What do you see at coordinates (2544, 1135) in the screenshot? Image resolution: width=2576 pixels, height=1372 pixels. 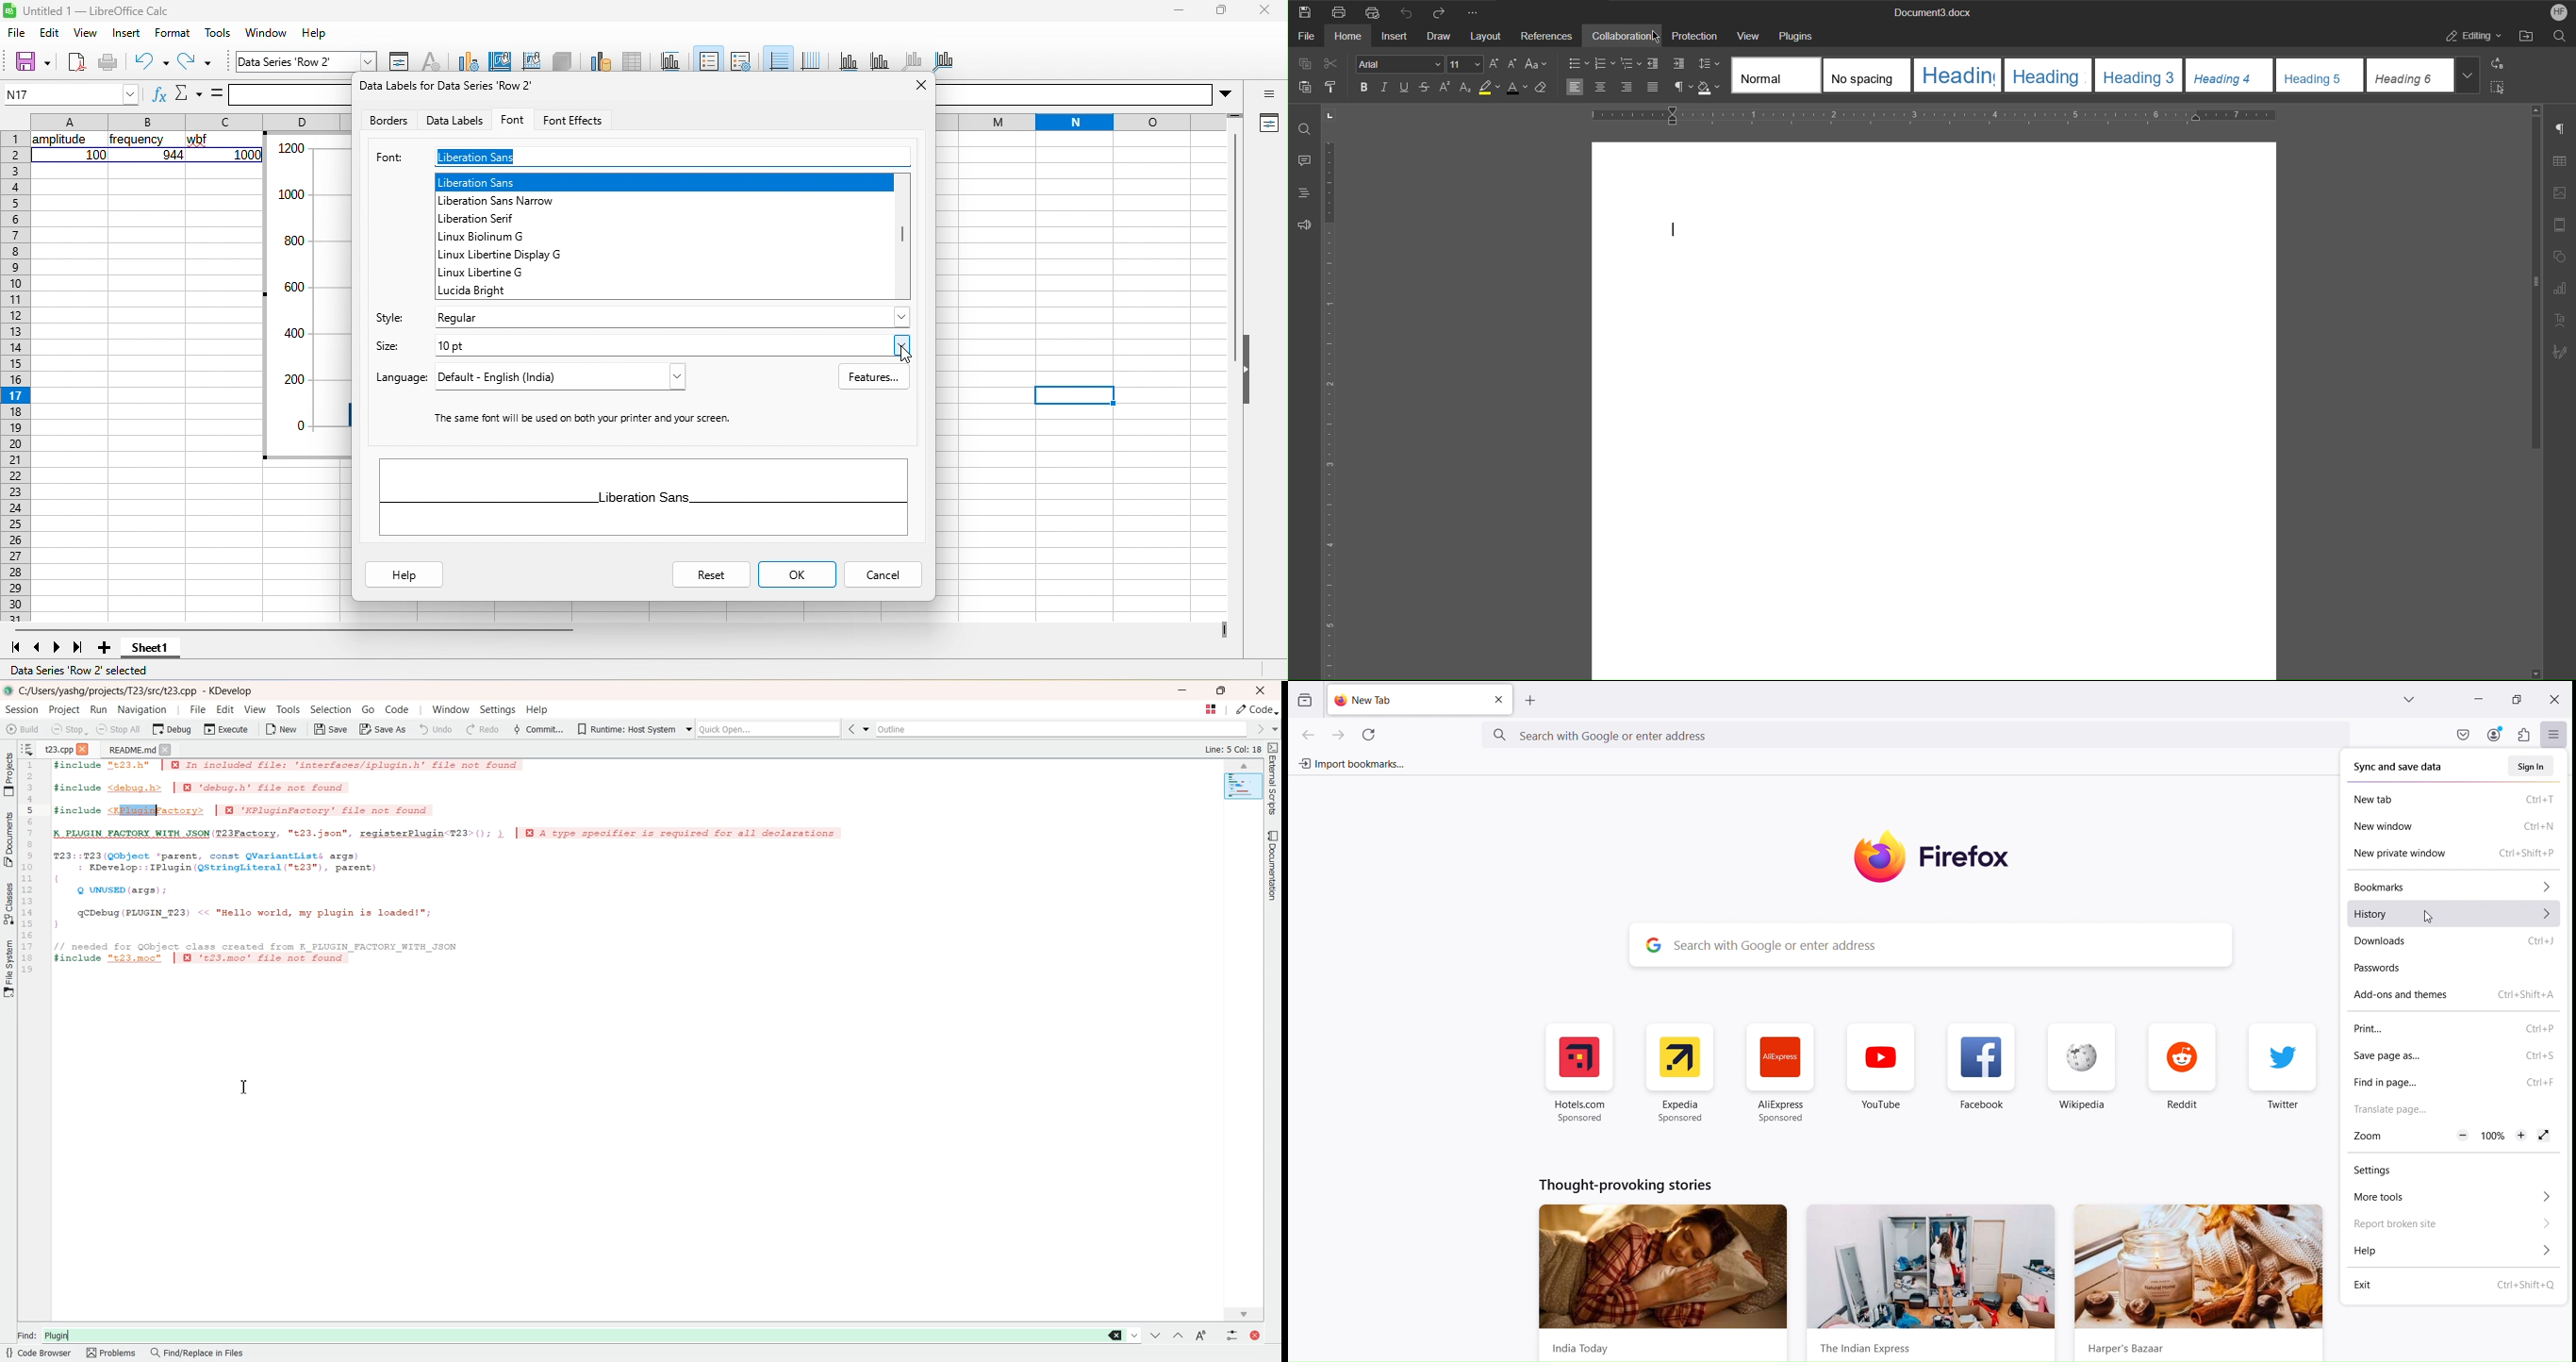 I see `Display the window in full screen` at bounding box center [2544, 1135].